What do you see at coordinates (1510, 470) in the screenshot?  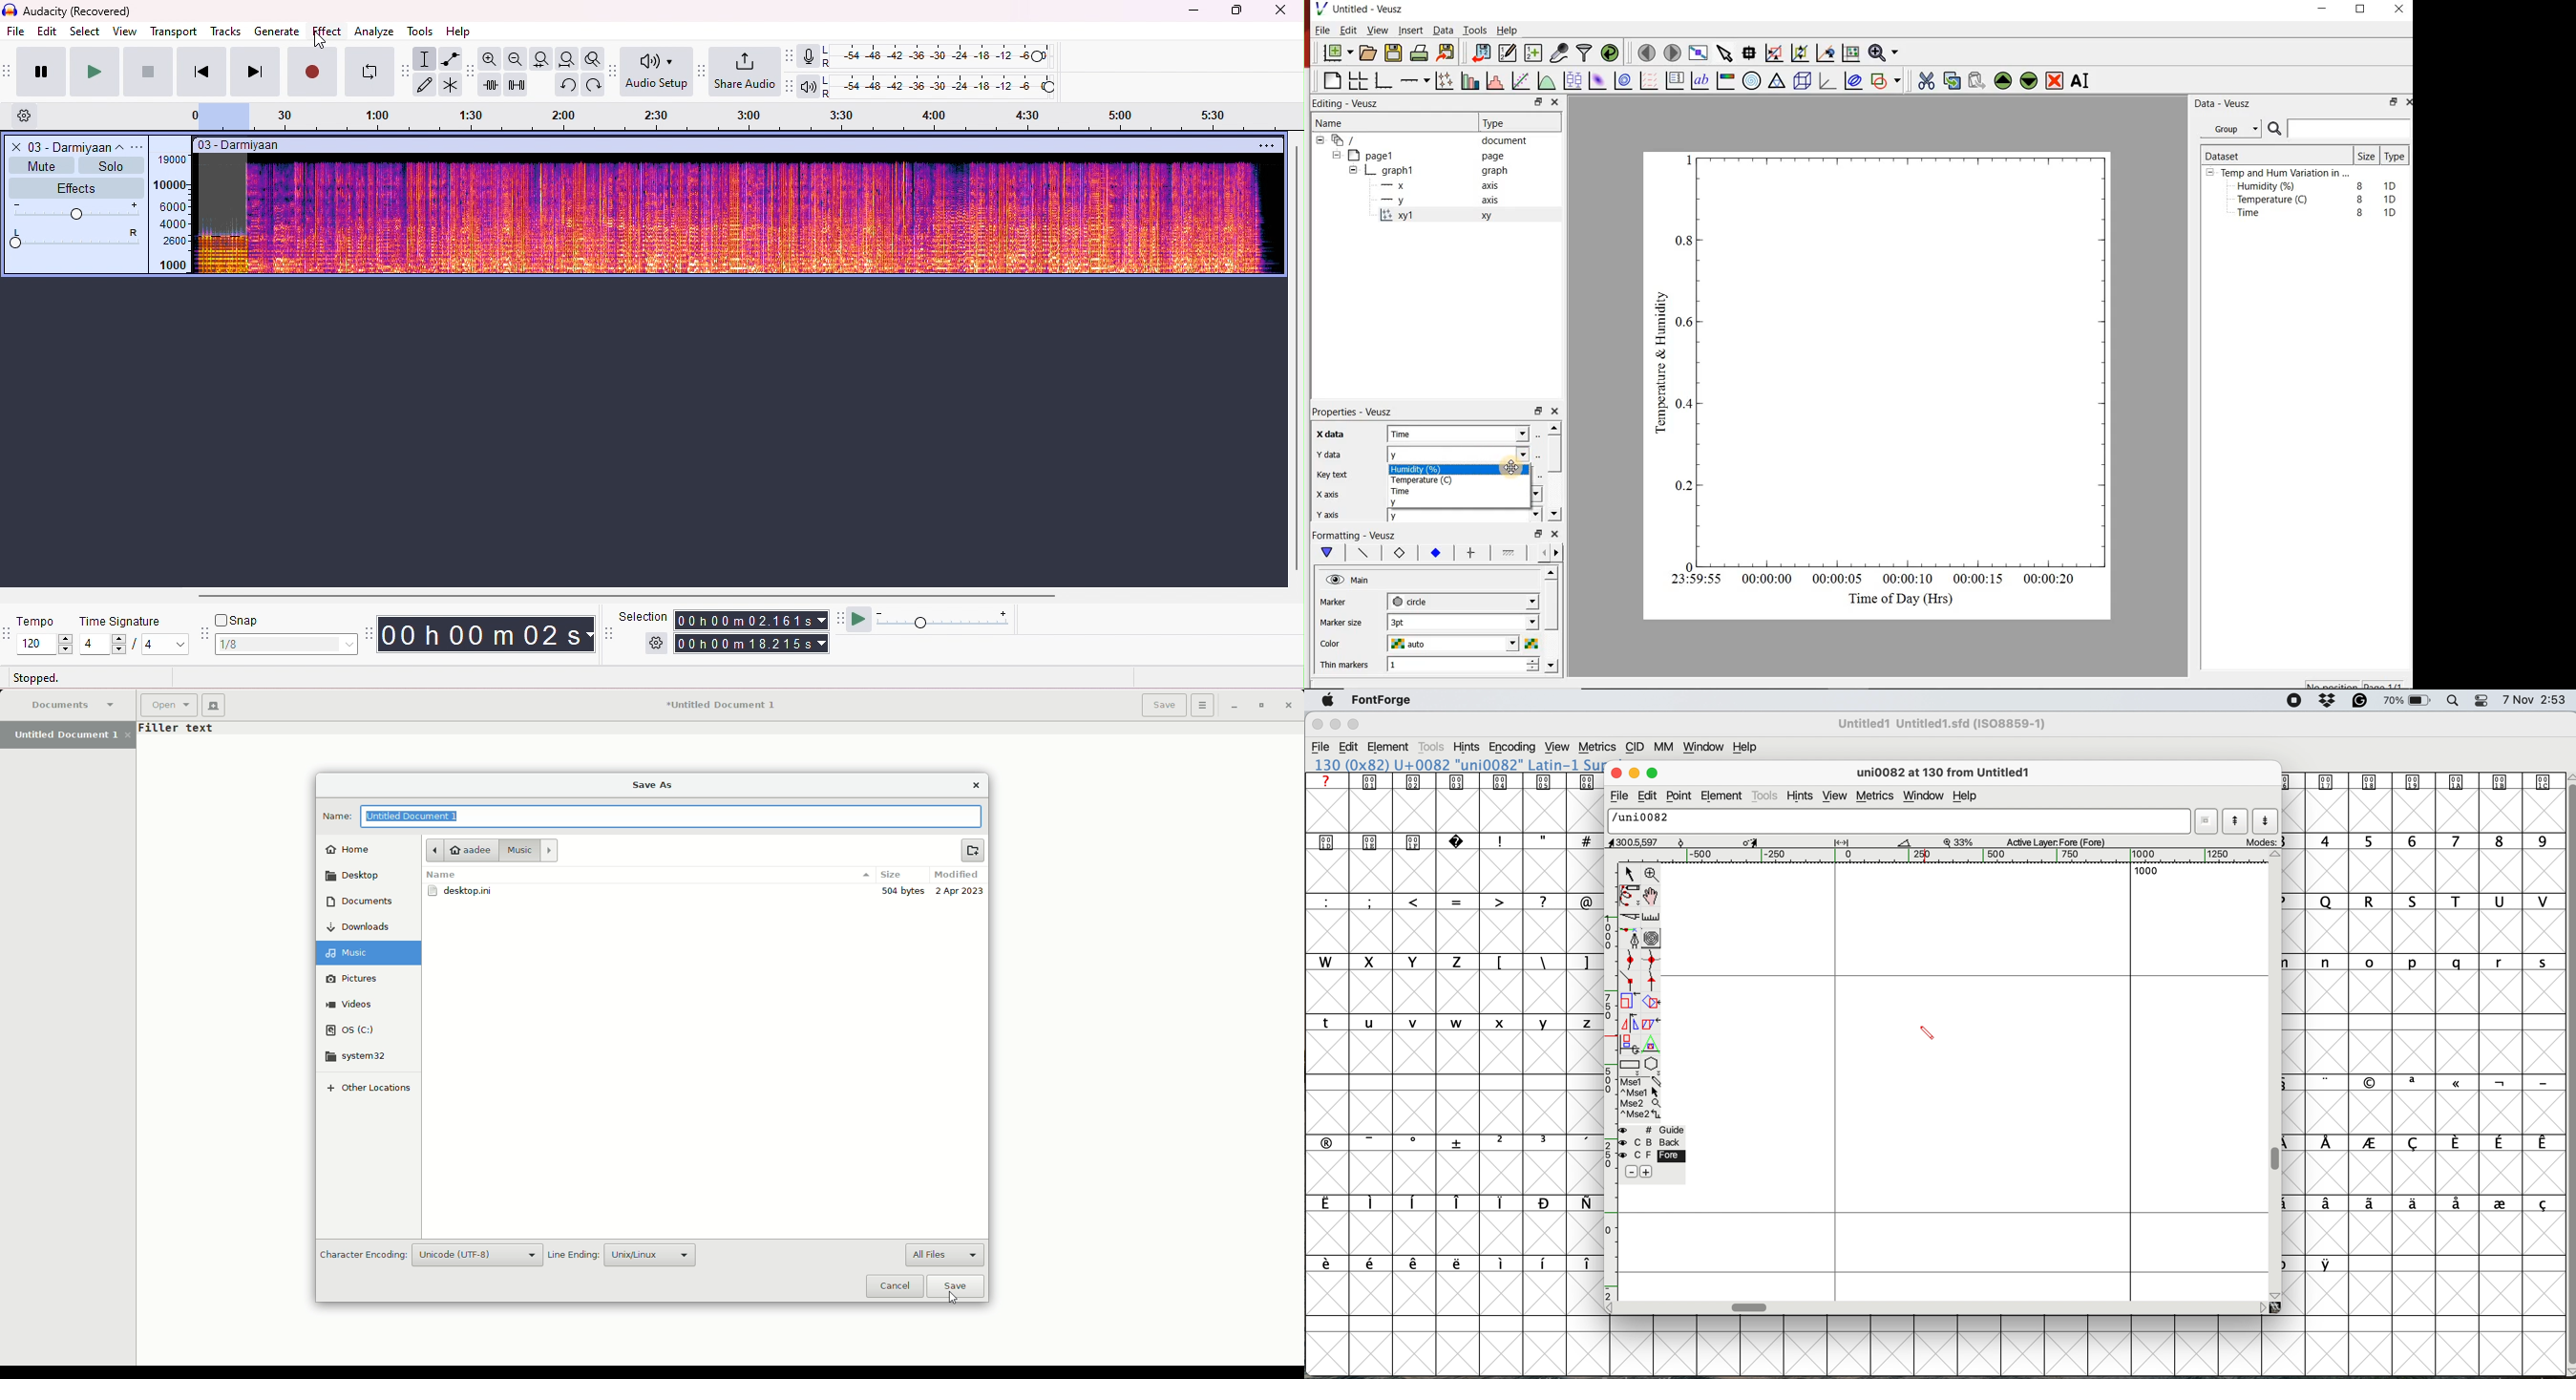 I see `Cursor` at bounding box center [1510, 470].